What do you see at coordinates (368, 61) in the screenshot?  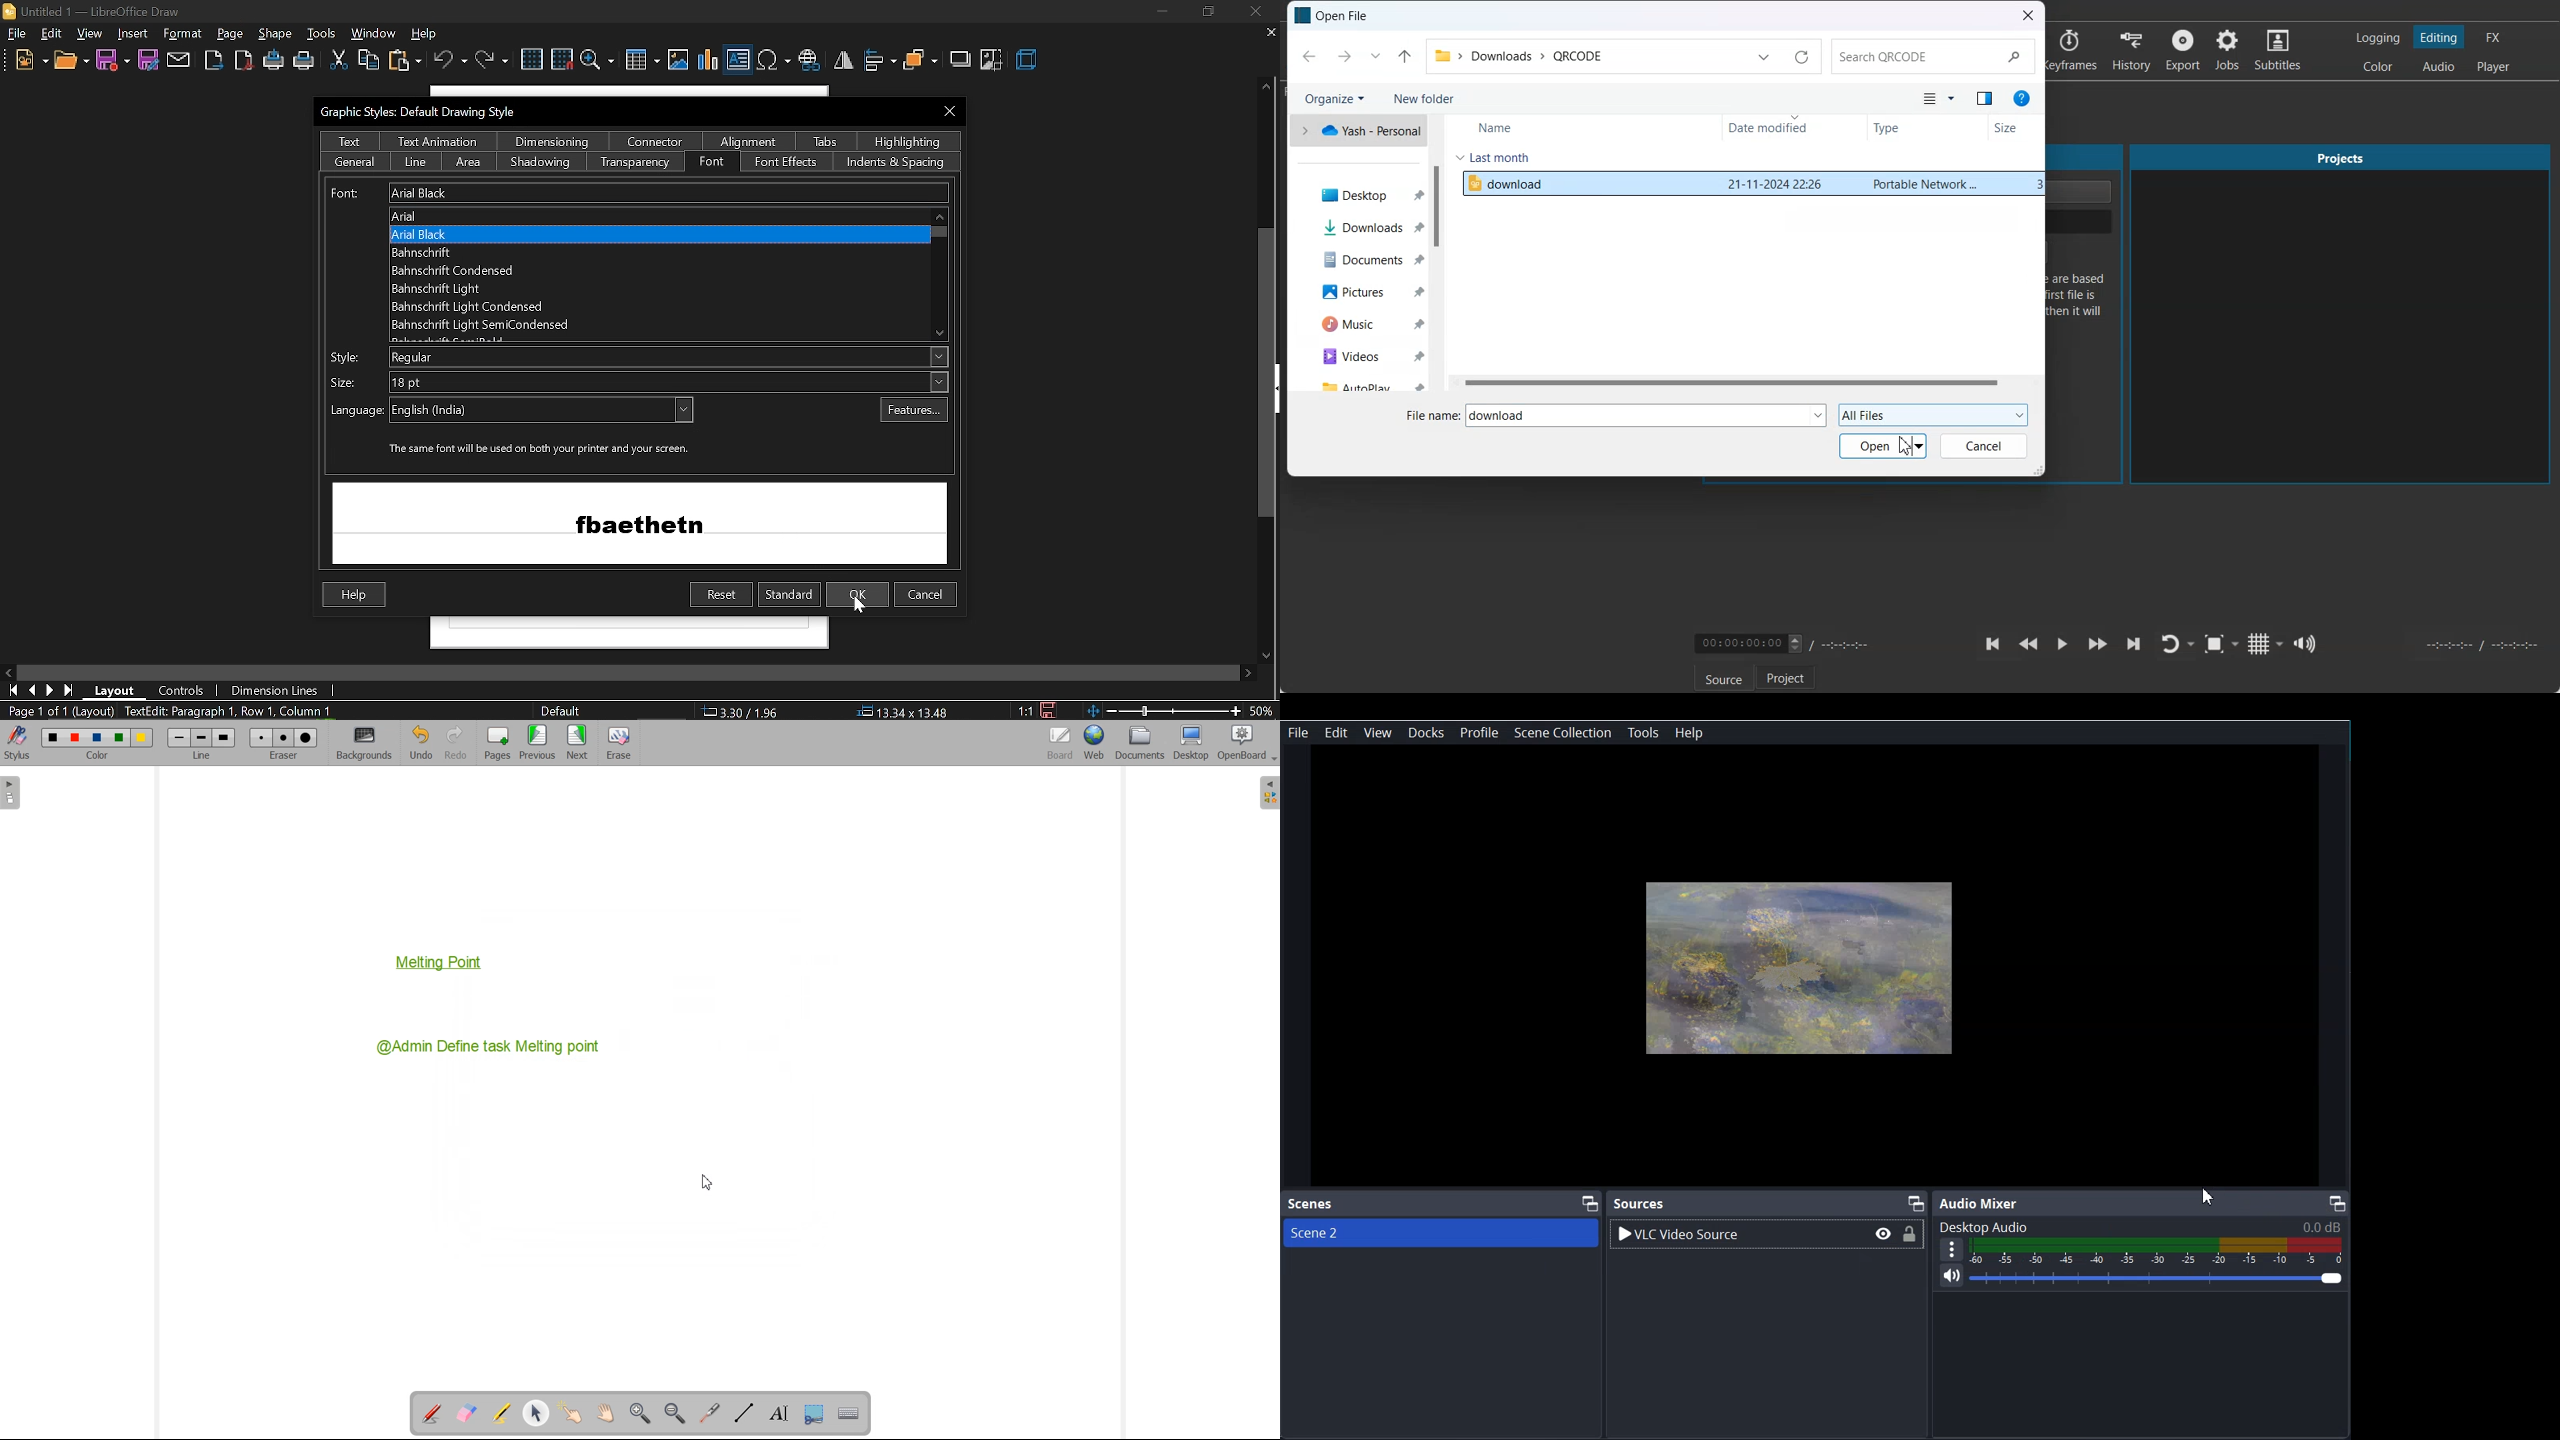 I see `copy` at bounding box center [368, 61].